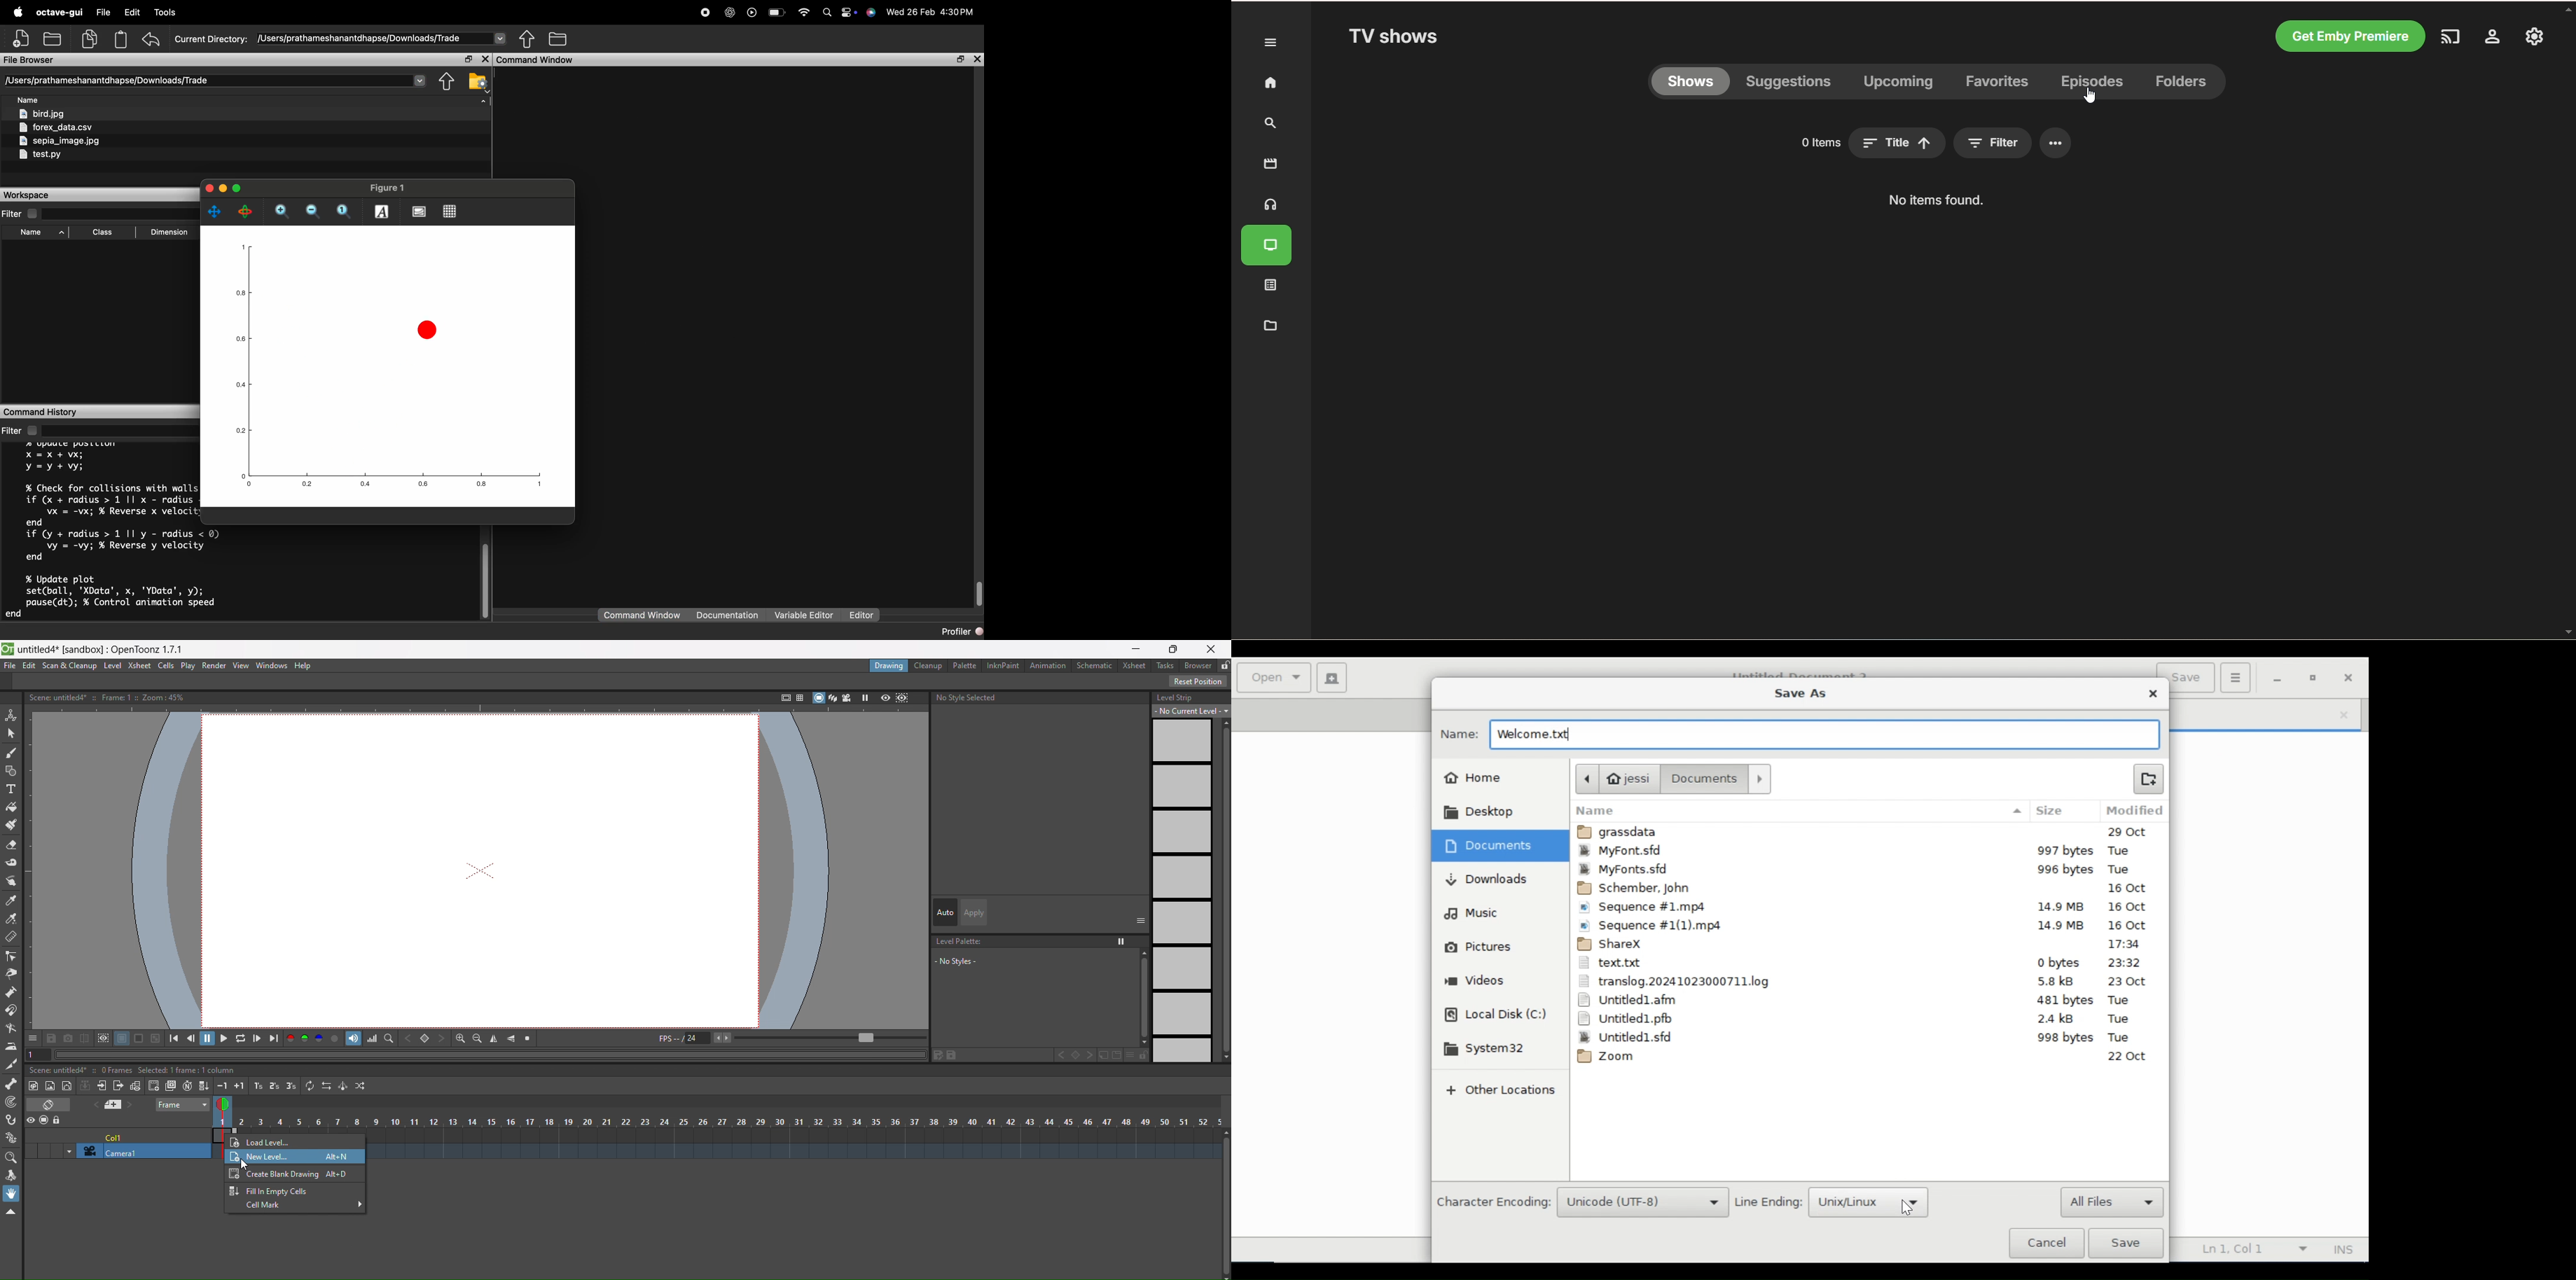 The image size is (2576, 1288). What do you see at coordinates (285, 213) in the screenshot?
I see `zoom in` at bounding box center [285, 213].